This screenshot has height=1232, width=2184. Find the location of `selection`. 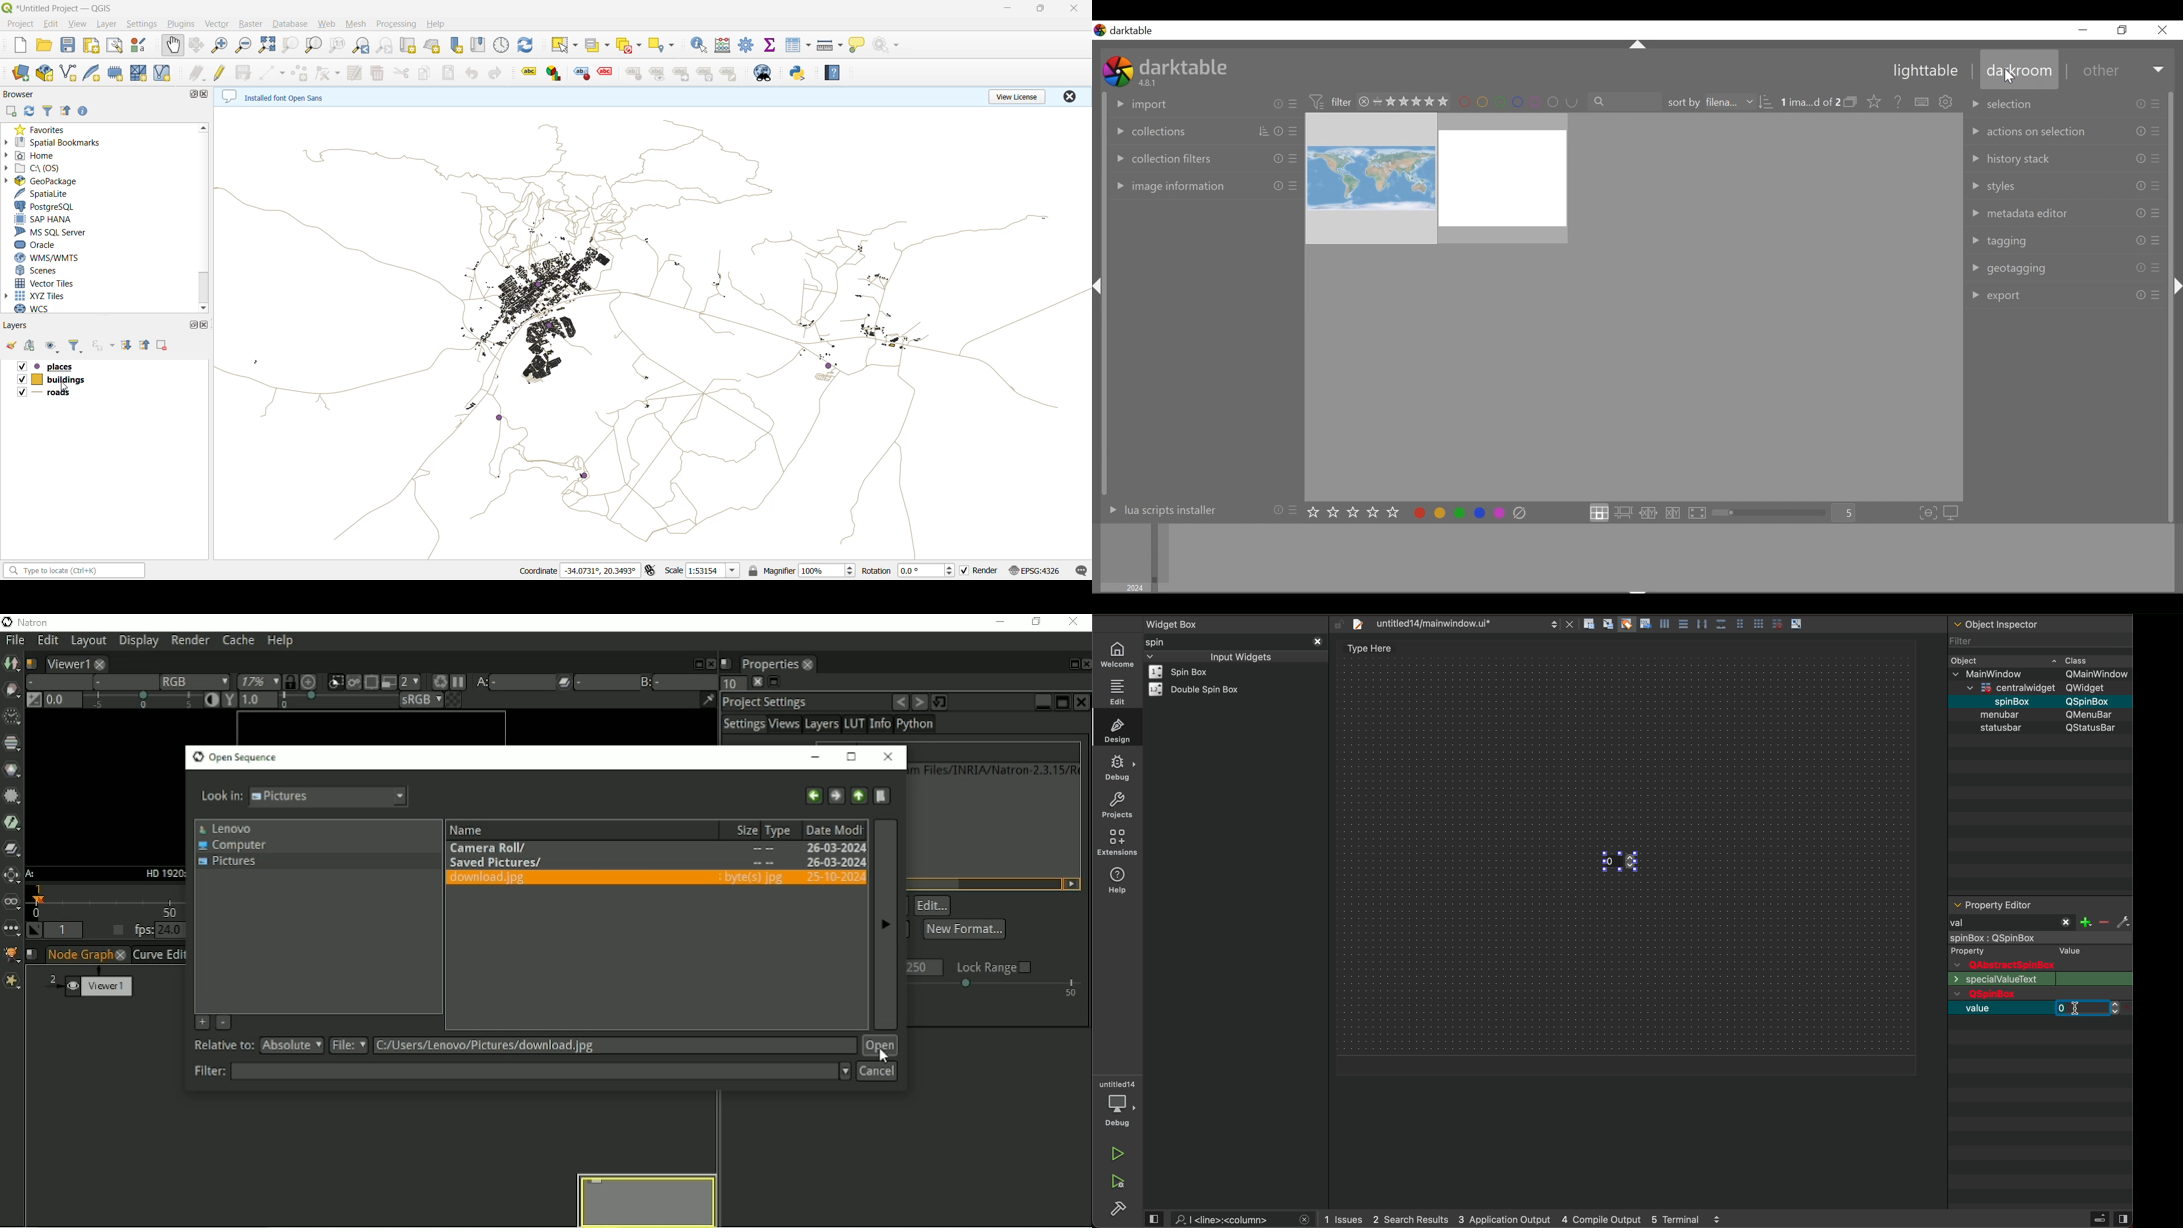

selection is located at coordinates (2062, 103).